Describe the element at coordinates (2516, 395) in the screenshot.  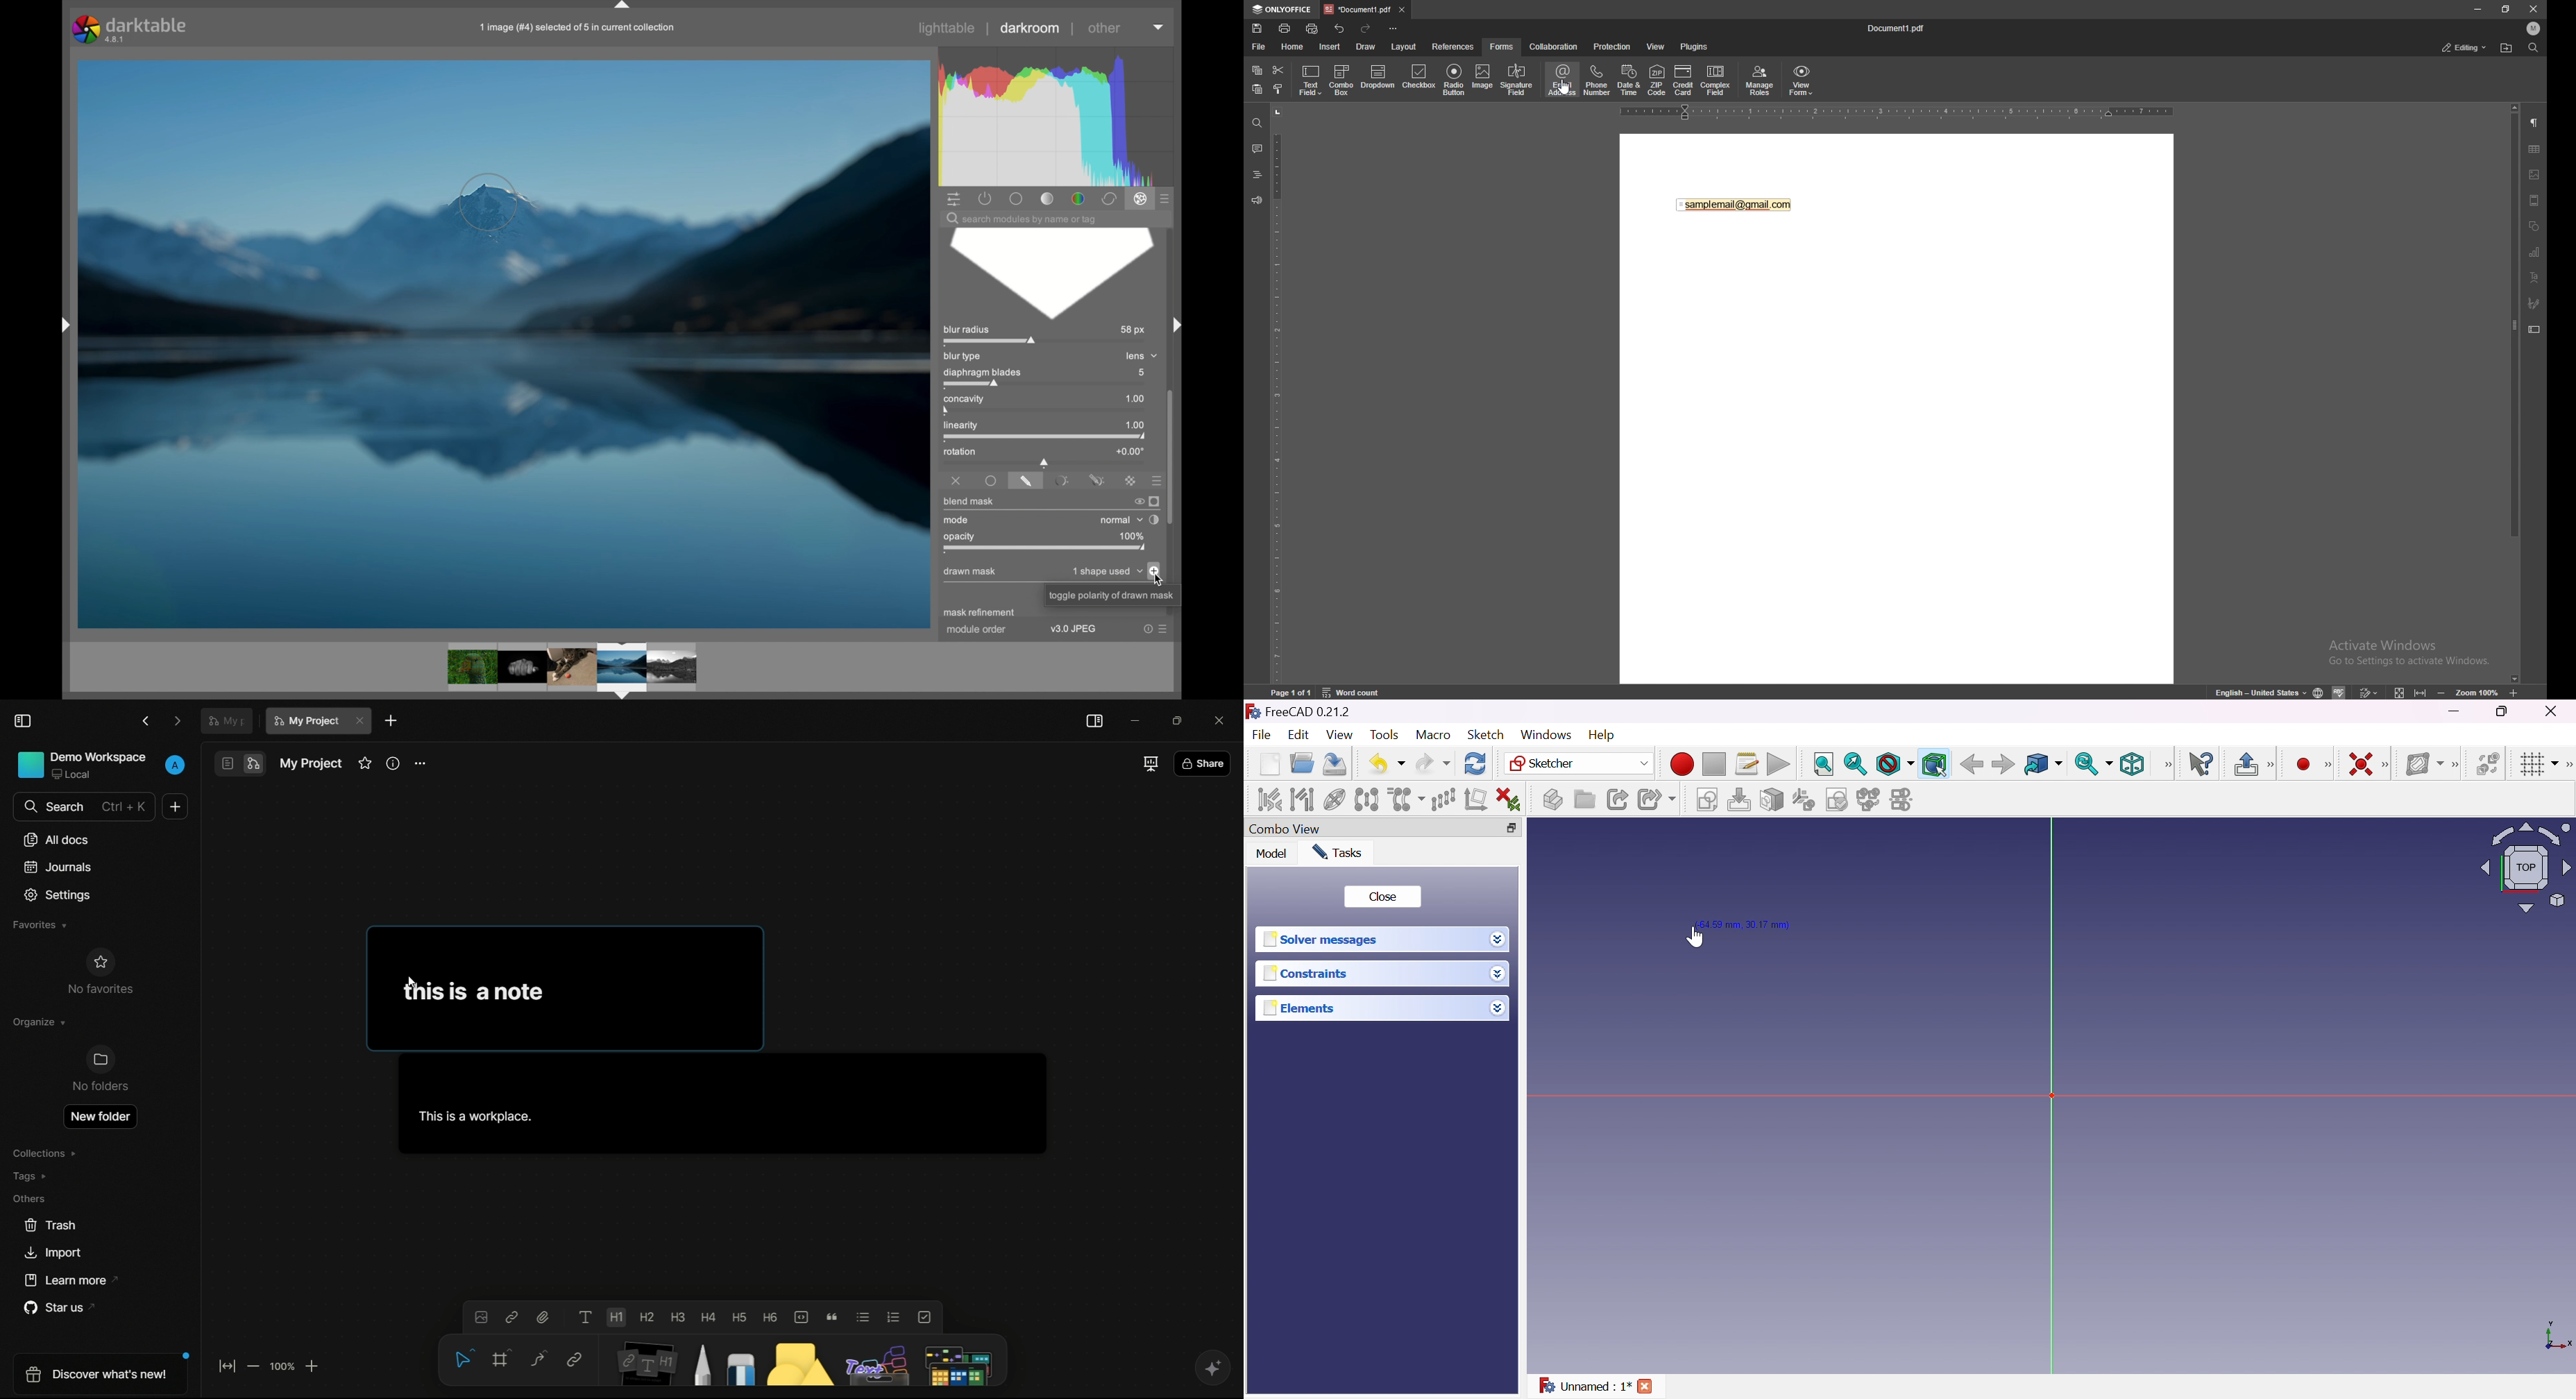
I see `scroll bar` at that location.